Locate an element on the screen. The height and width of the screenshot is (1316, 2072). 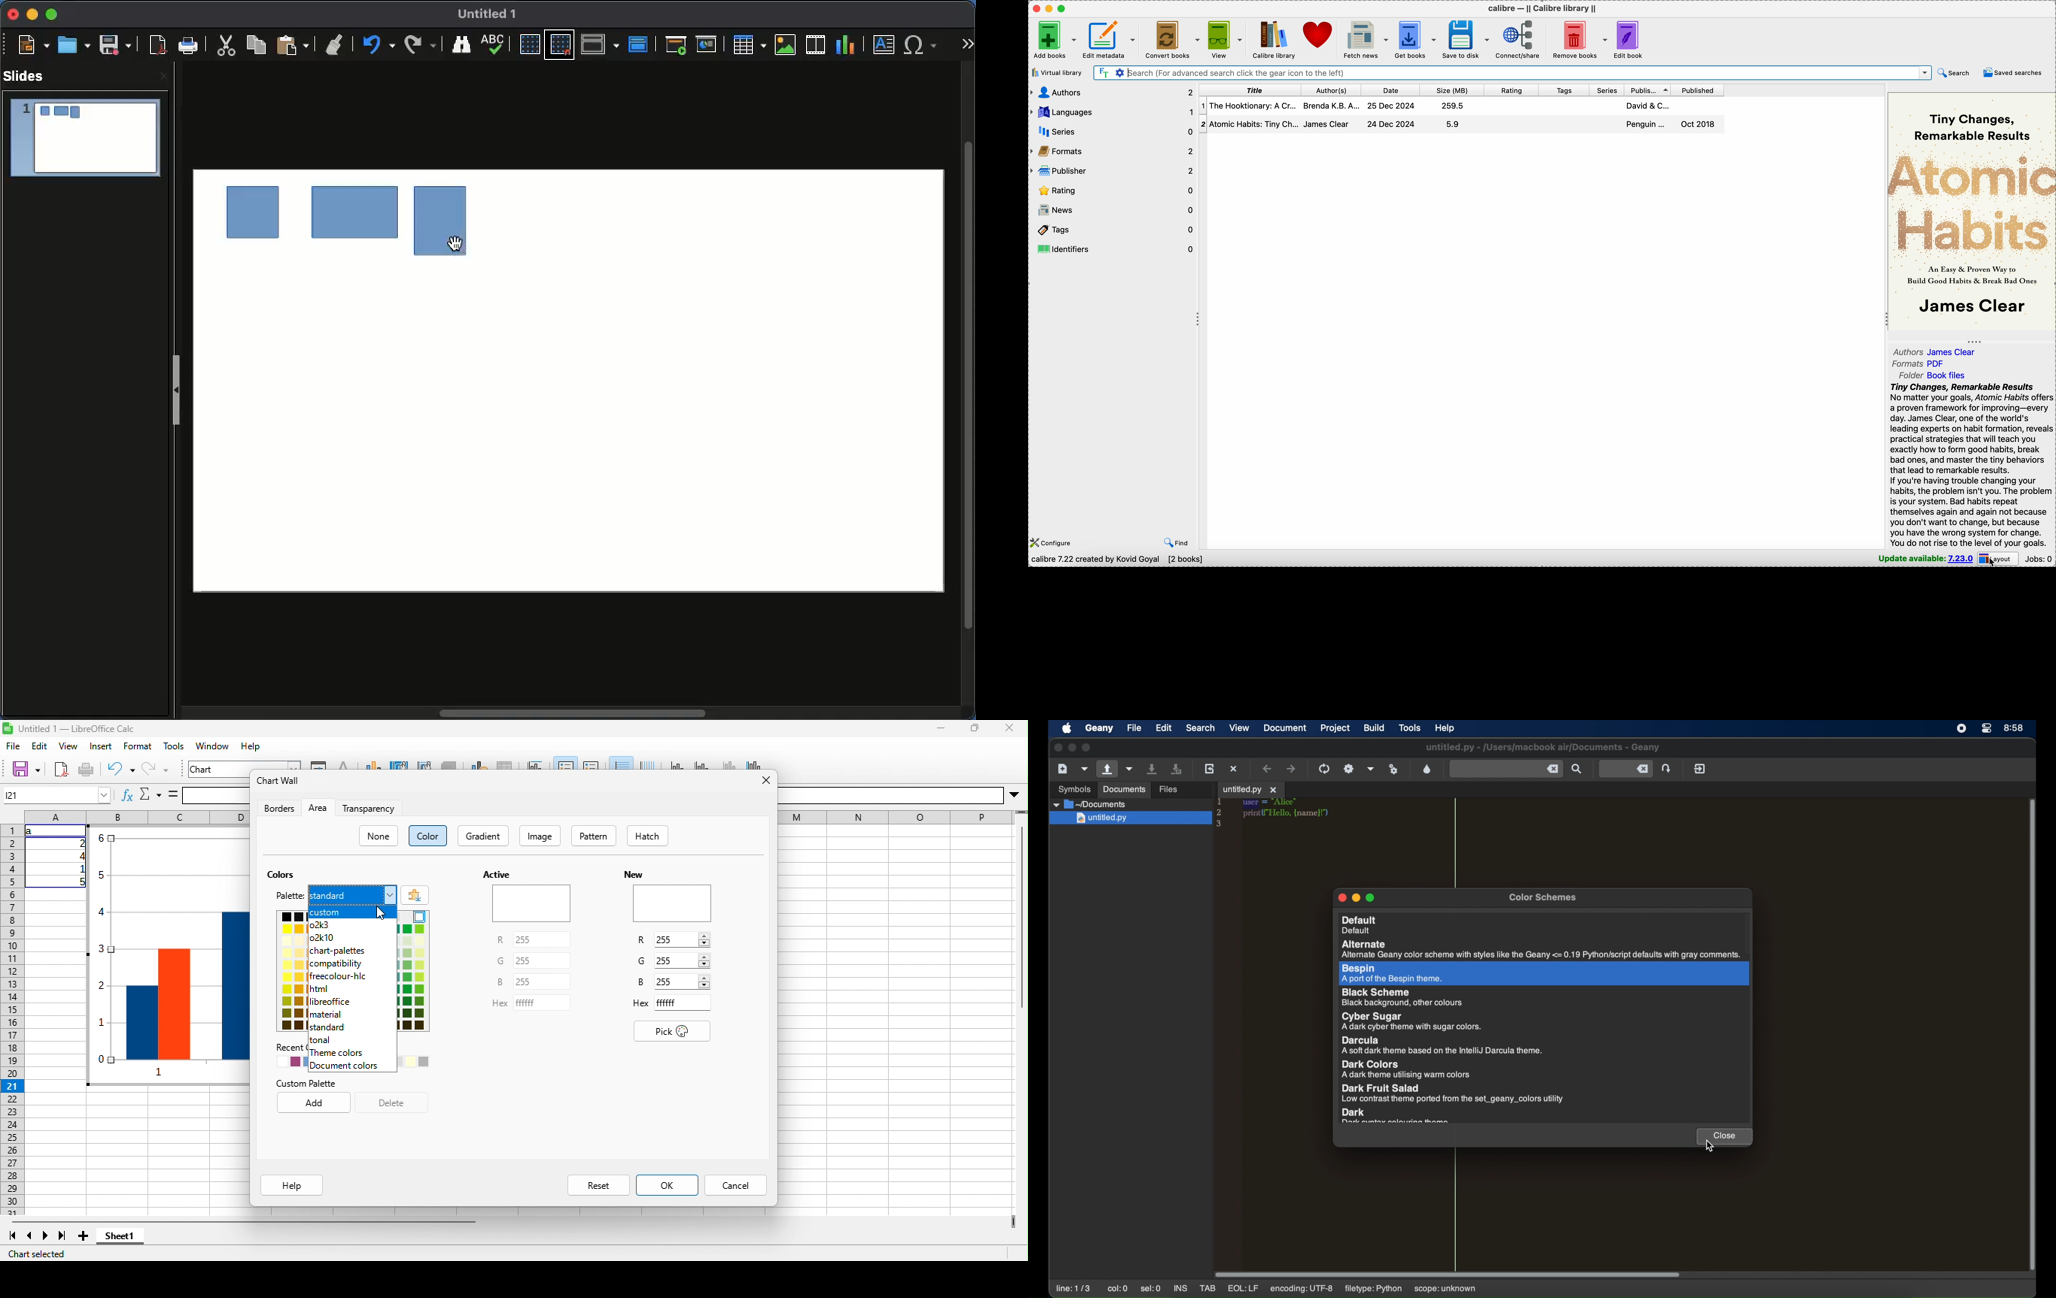
More options is located at coordinates (1014, 795).